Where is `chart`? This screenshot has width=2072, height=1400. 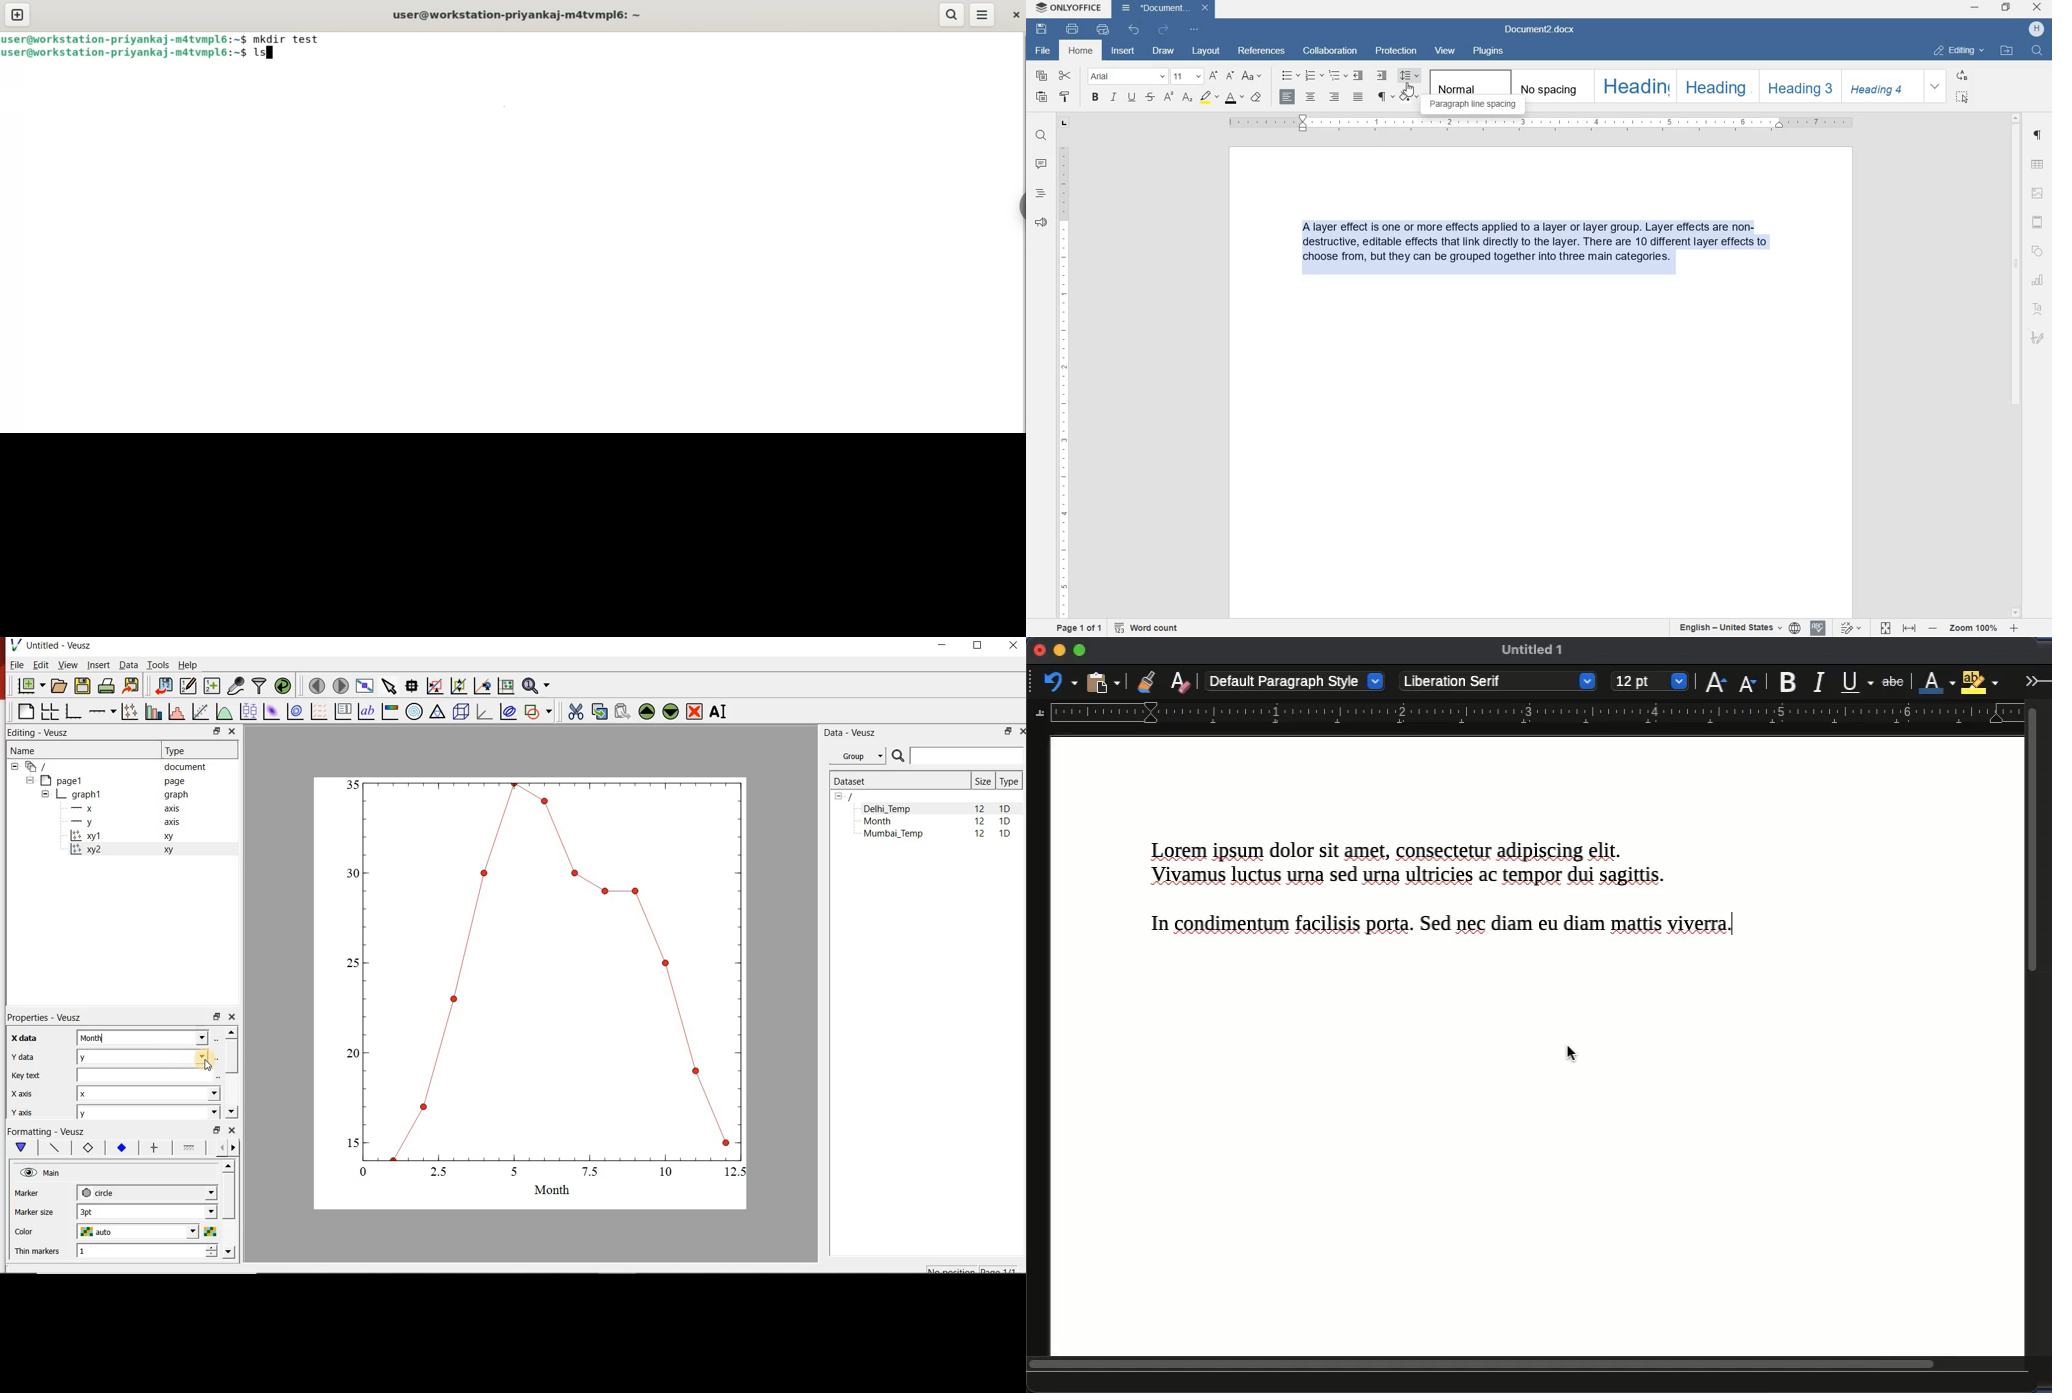 chart is located at coordinates (2039, 280).